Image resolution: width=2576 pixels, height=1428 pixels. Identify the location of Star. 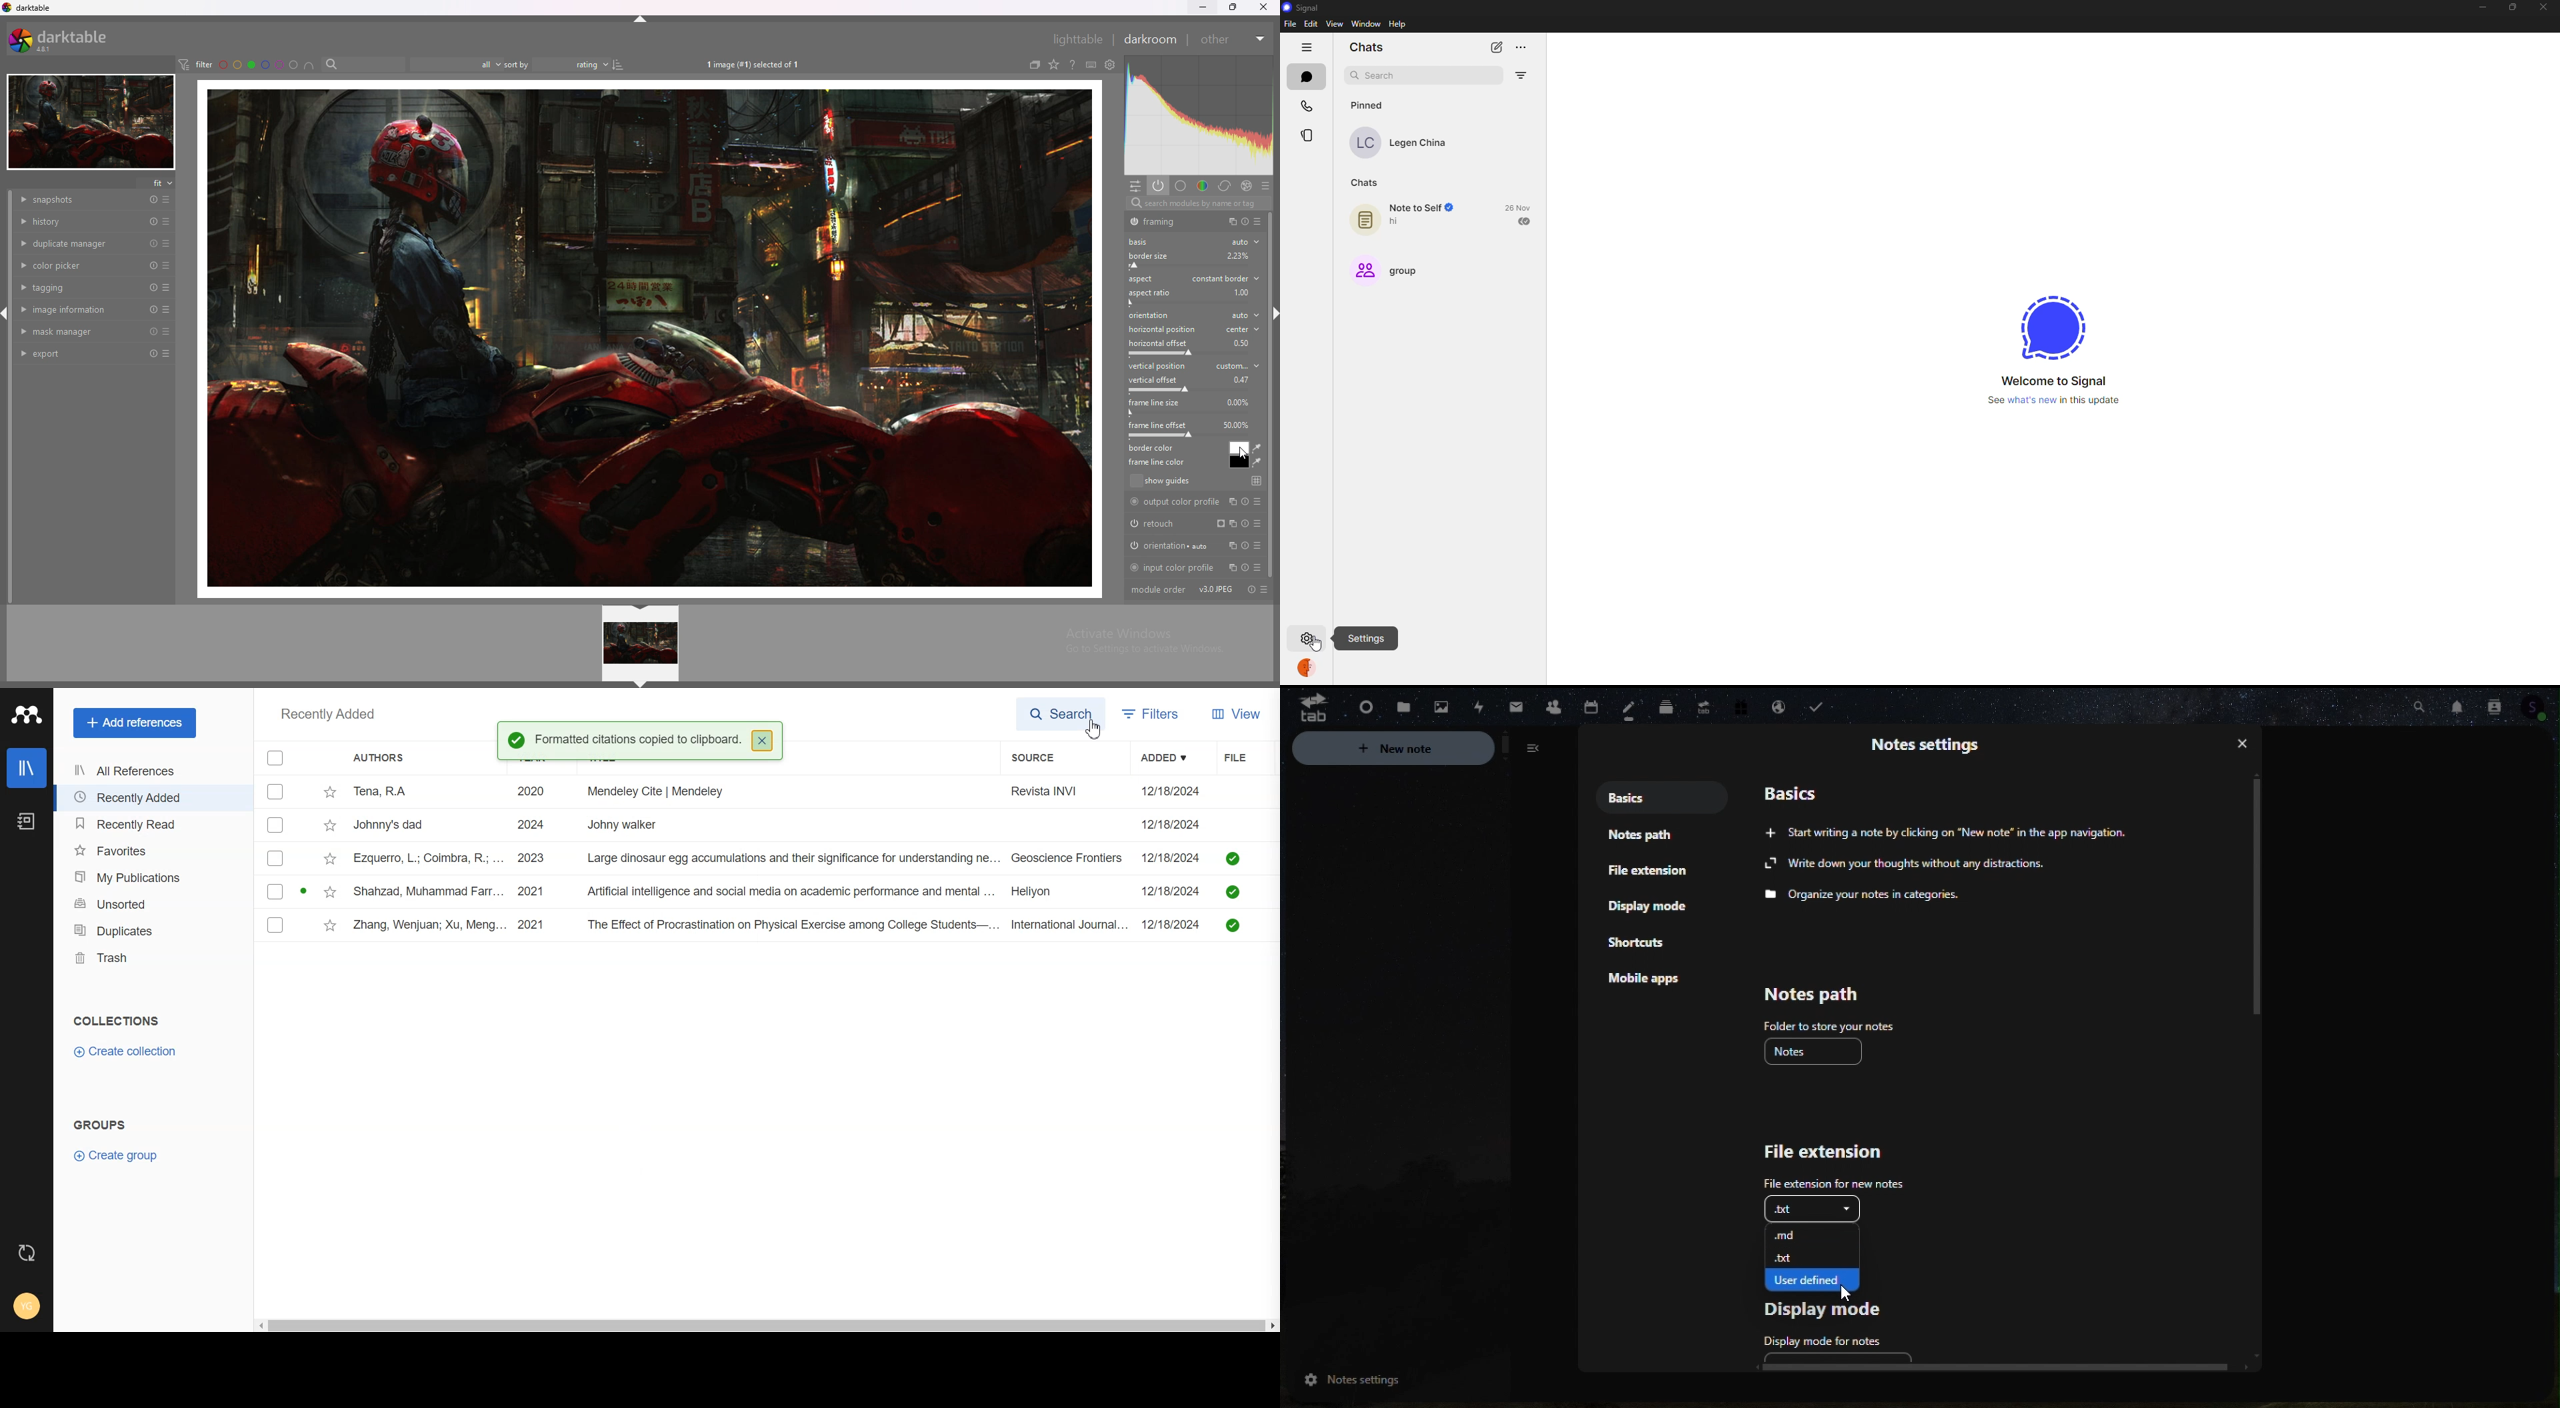
(329, 891).